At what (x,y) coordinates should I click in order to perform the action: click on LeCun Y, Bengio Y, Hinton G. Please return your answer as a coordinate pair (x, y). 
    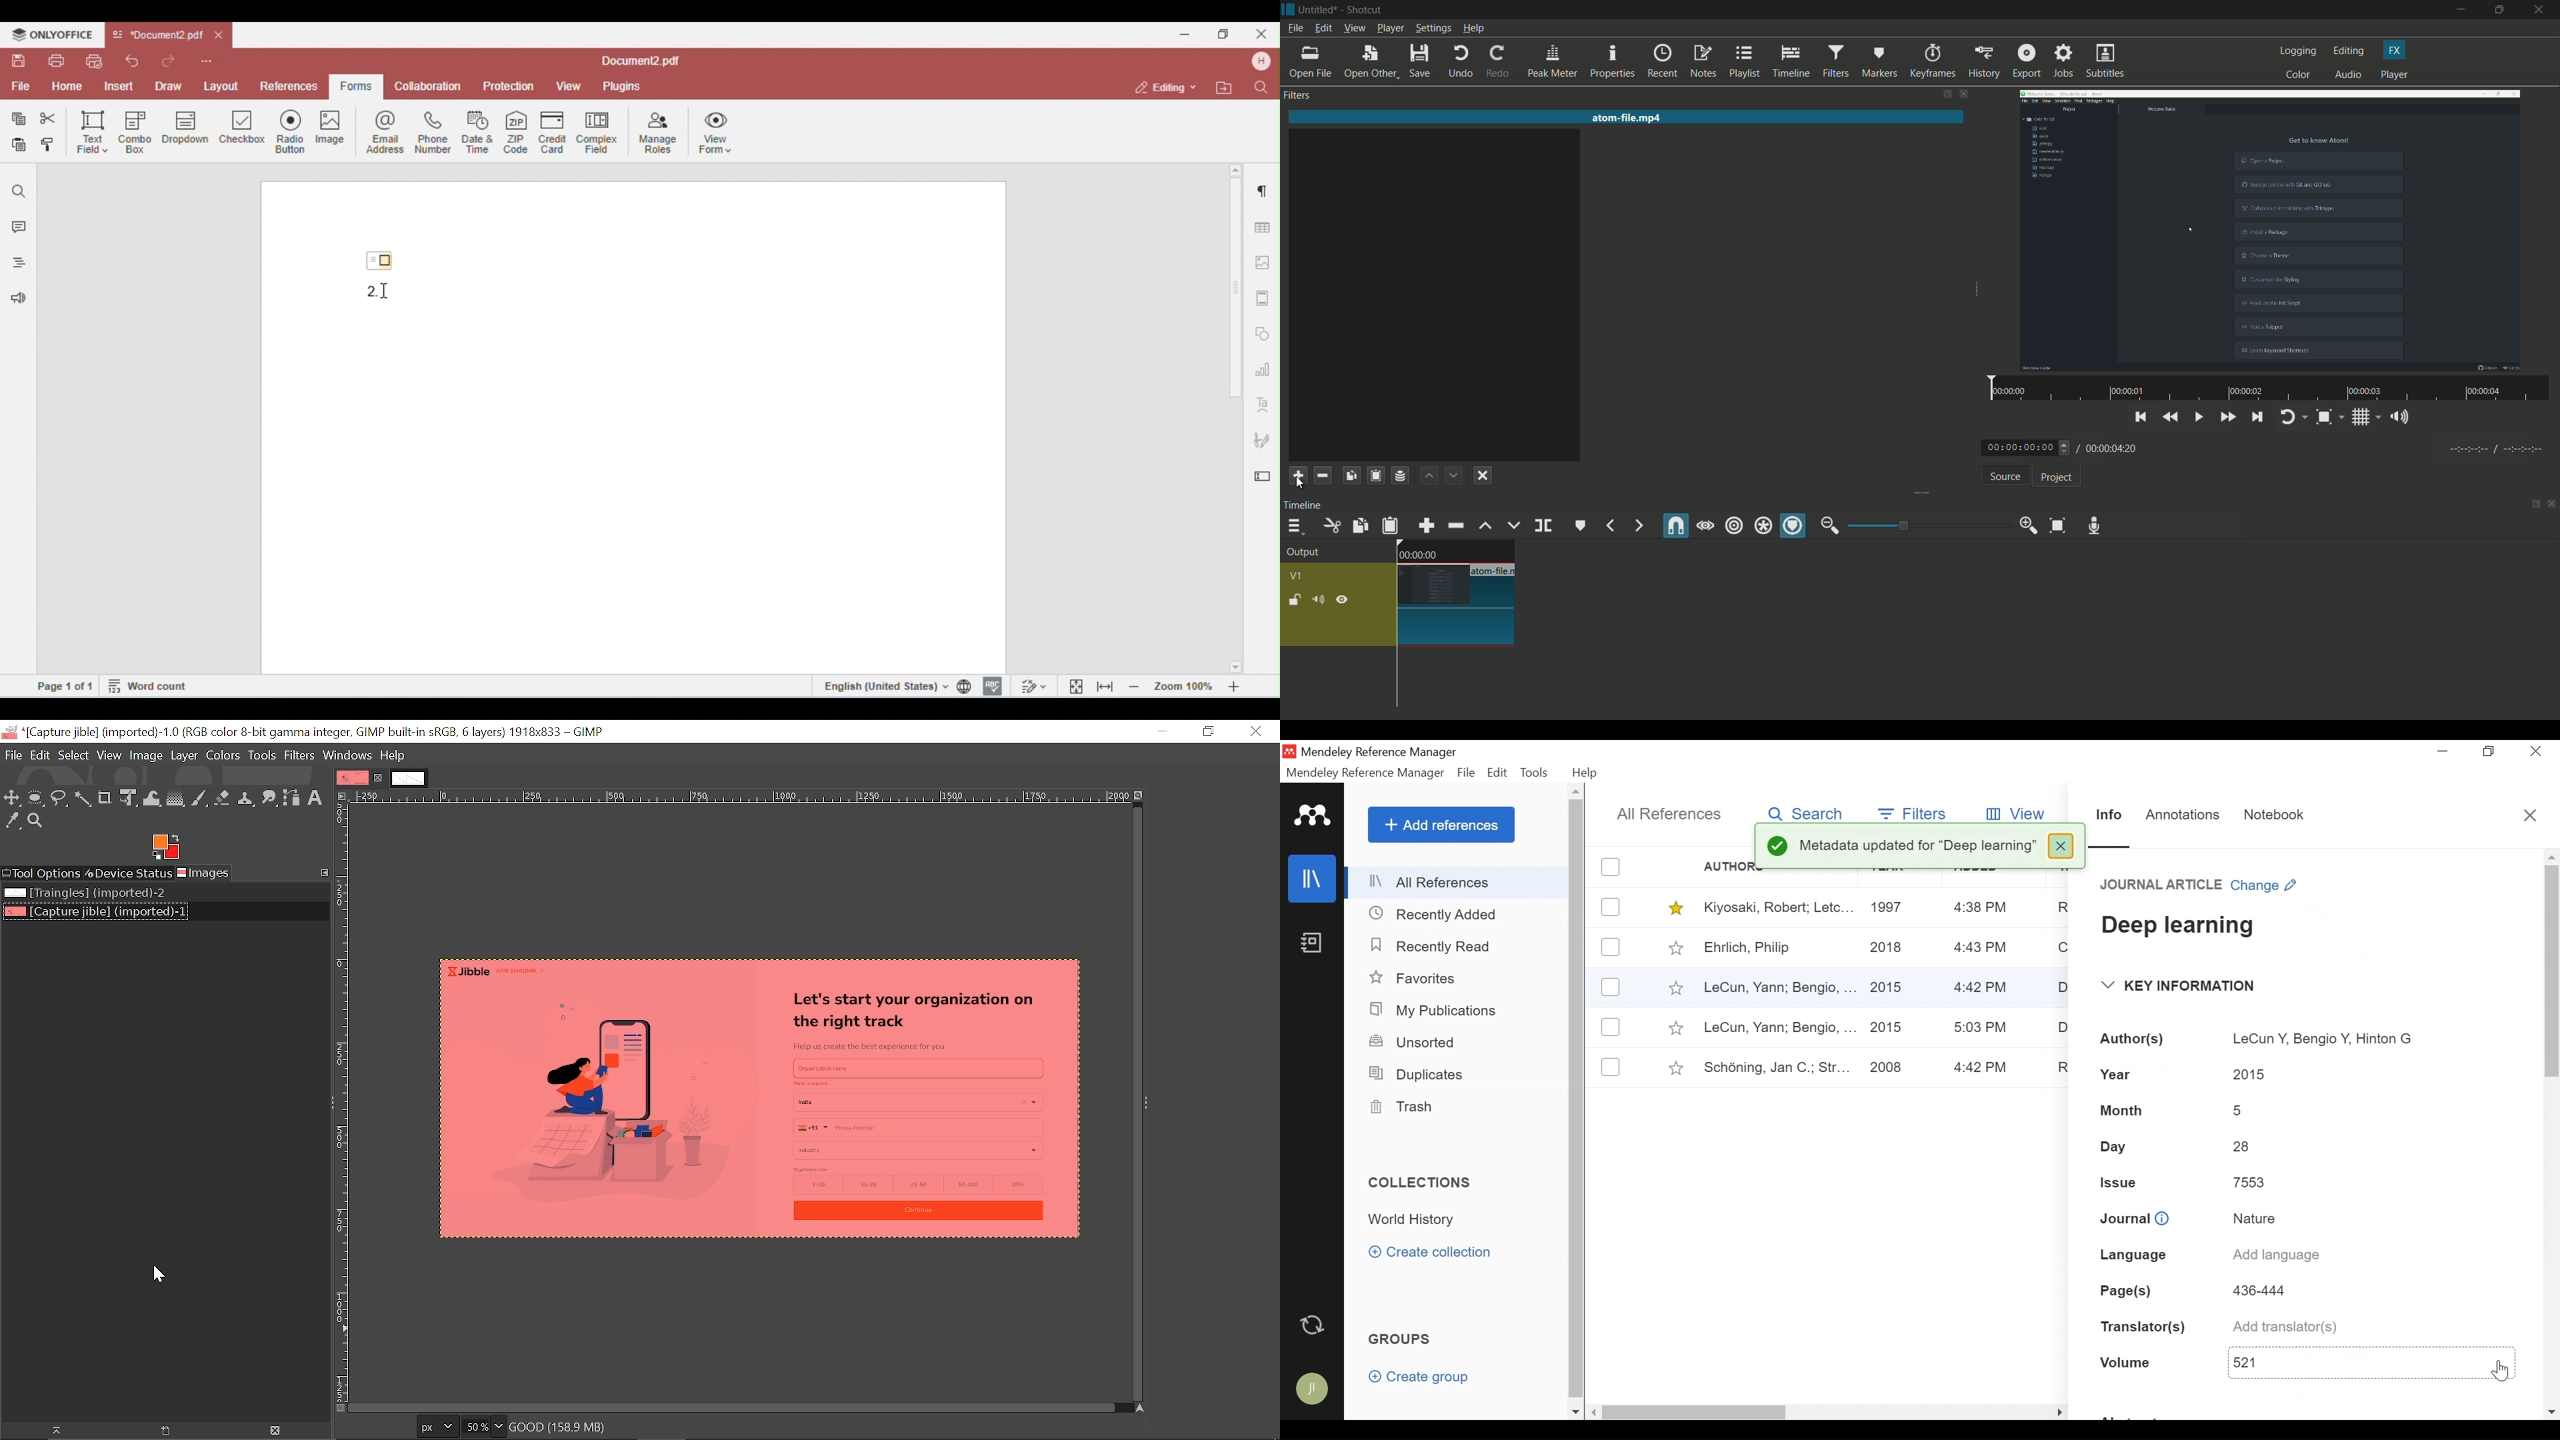
    Looking at the image, I should click on (2321, 1039).